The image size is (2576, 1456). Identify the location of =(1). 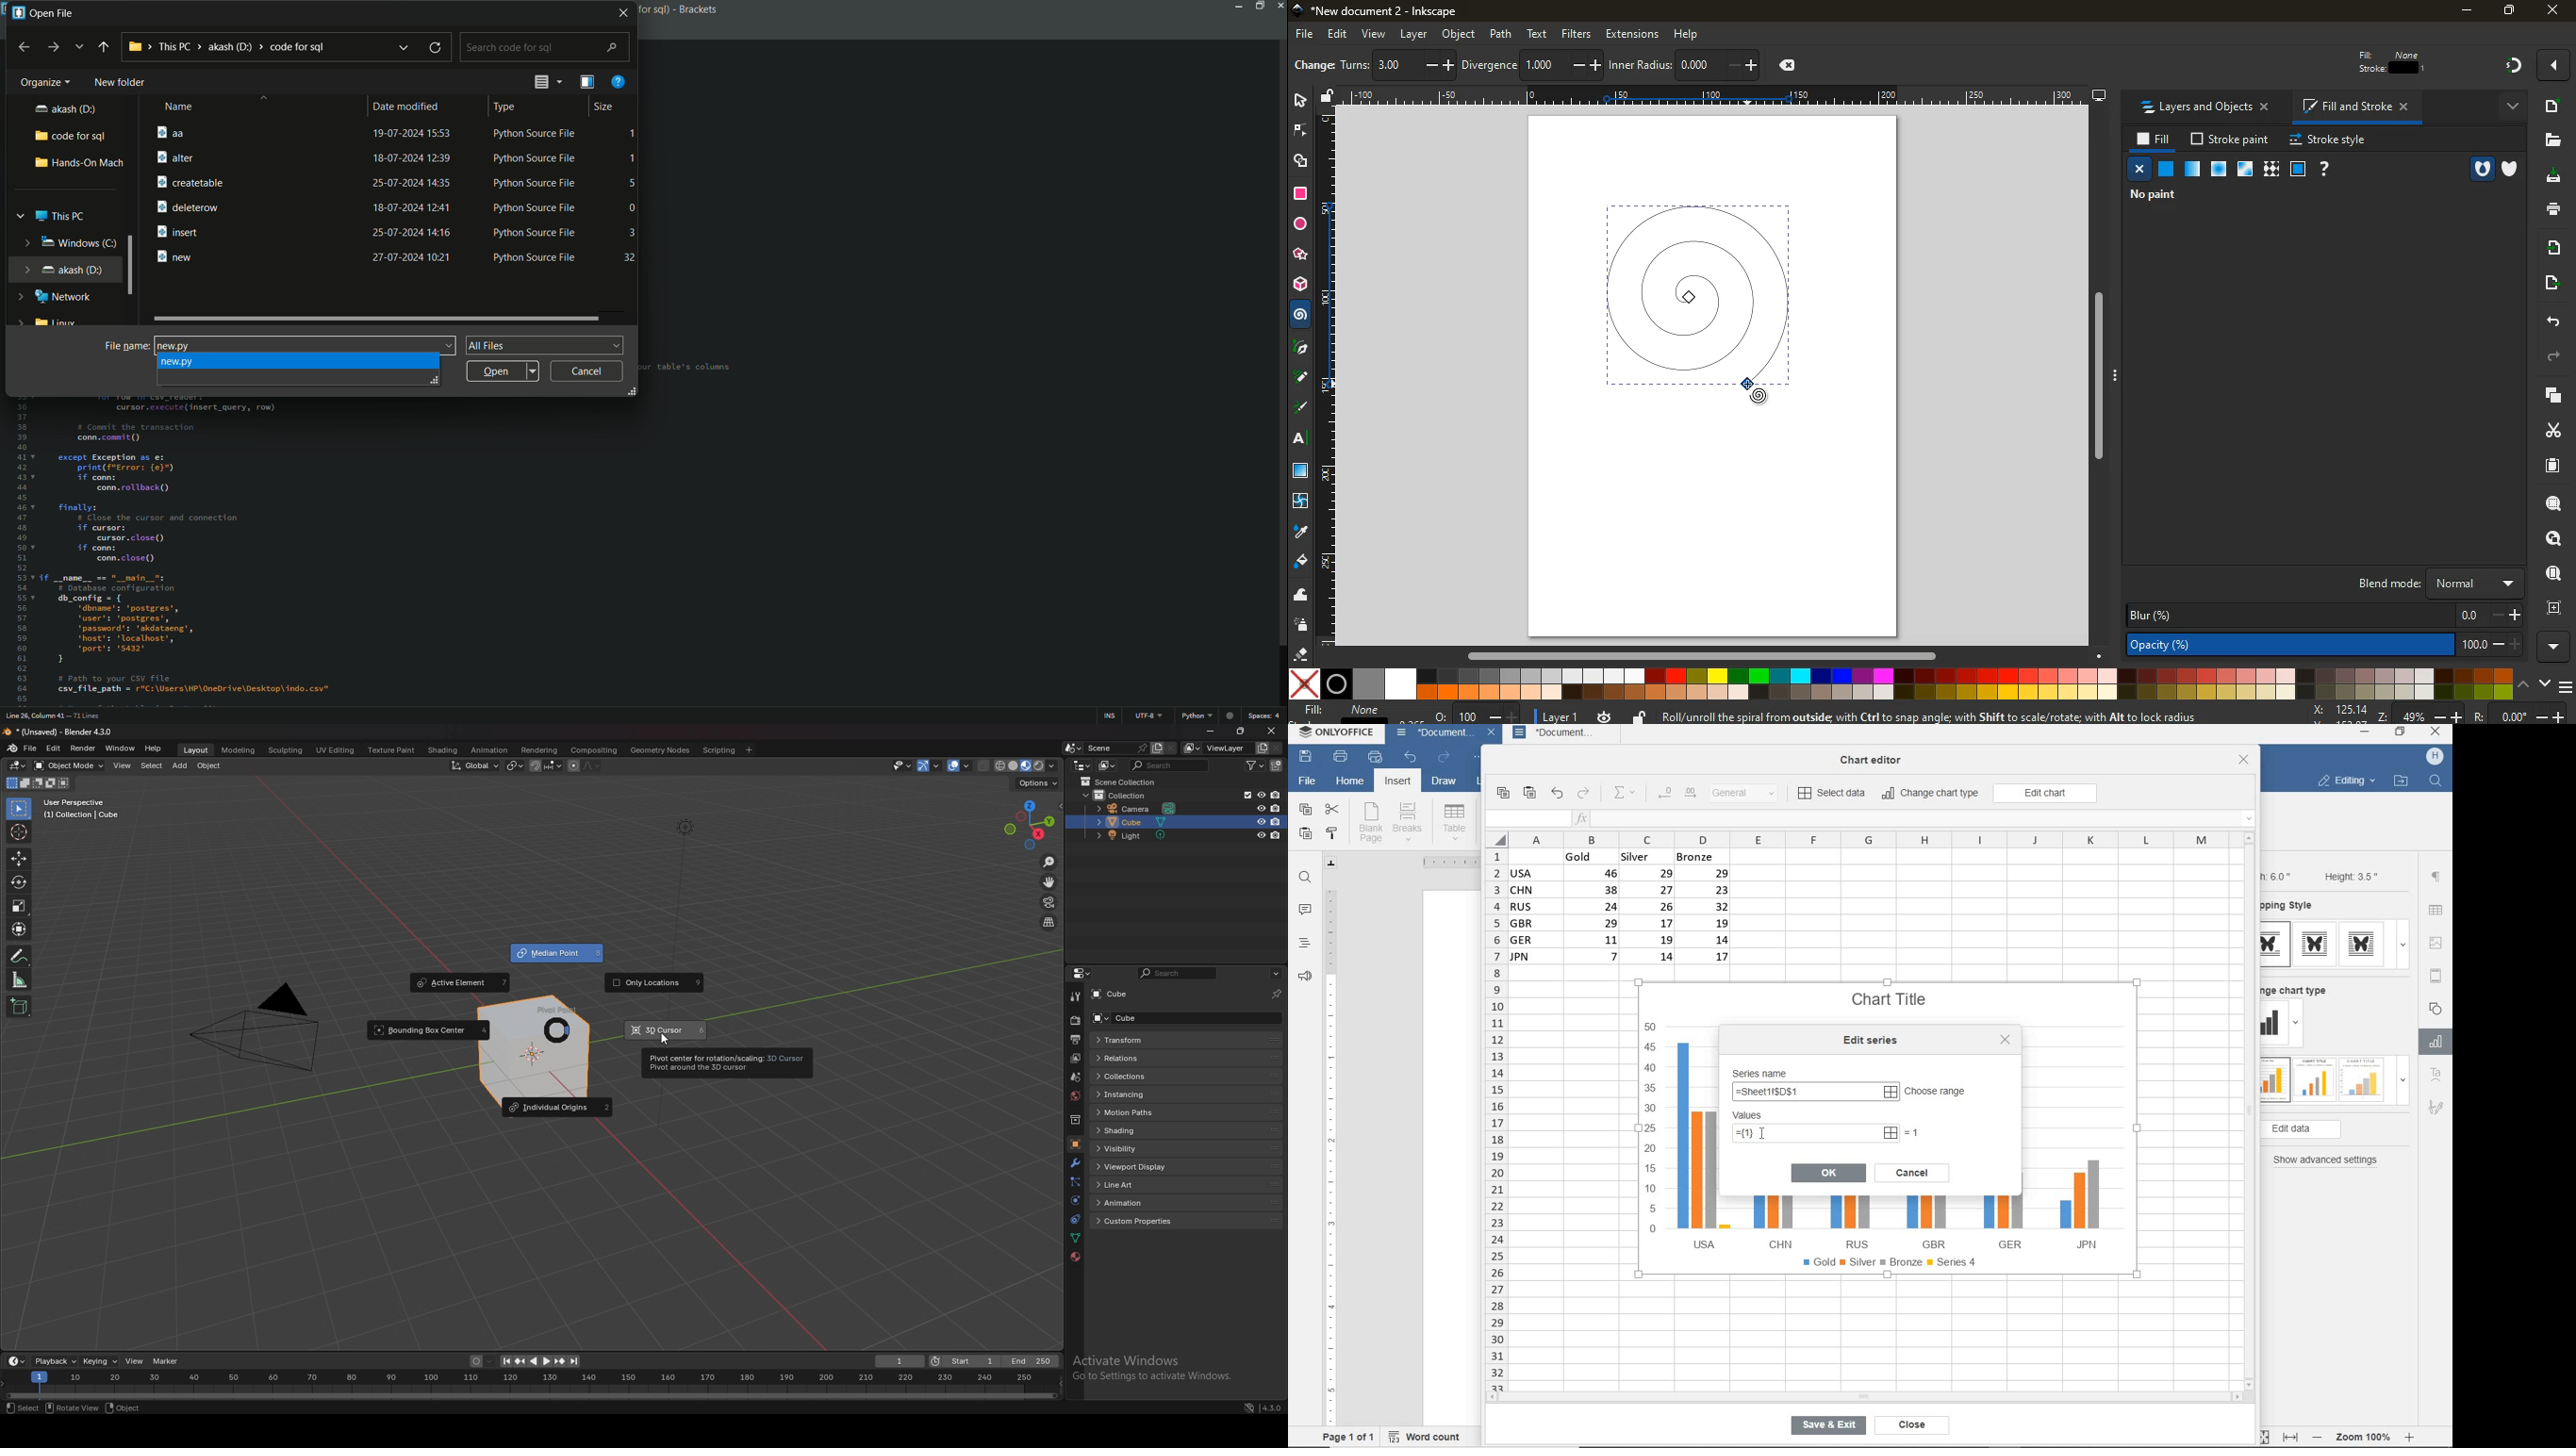
(1817, 1133).